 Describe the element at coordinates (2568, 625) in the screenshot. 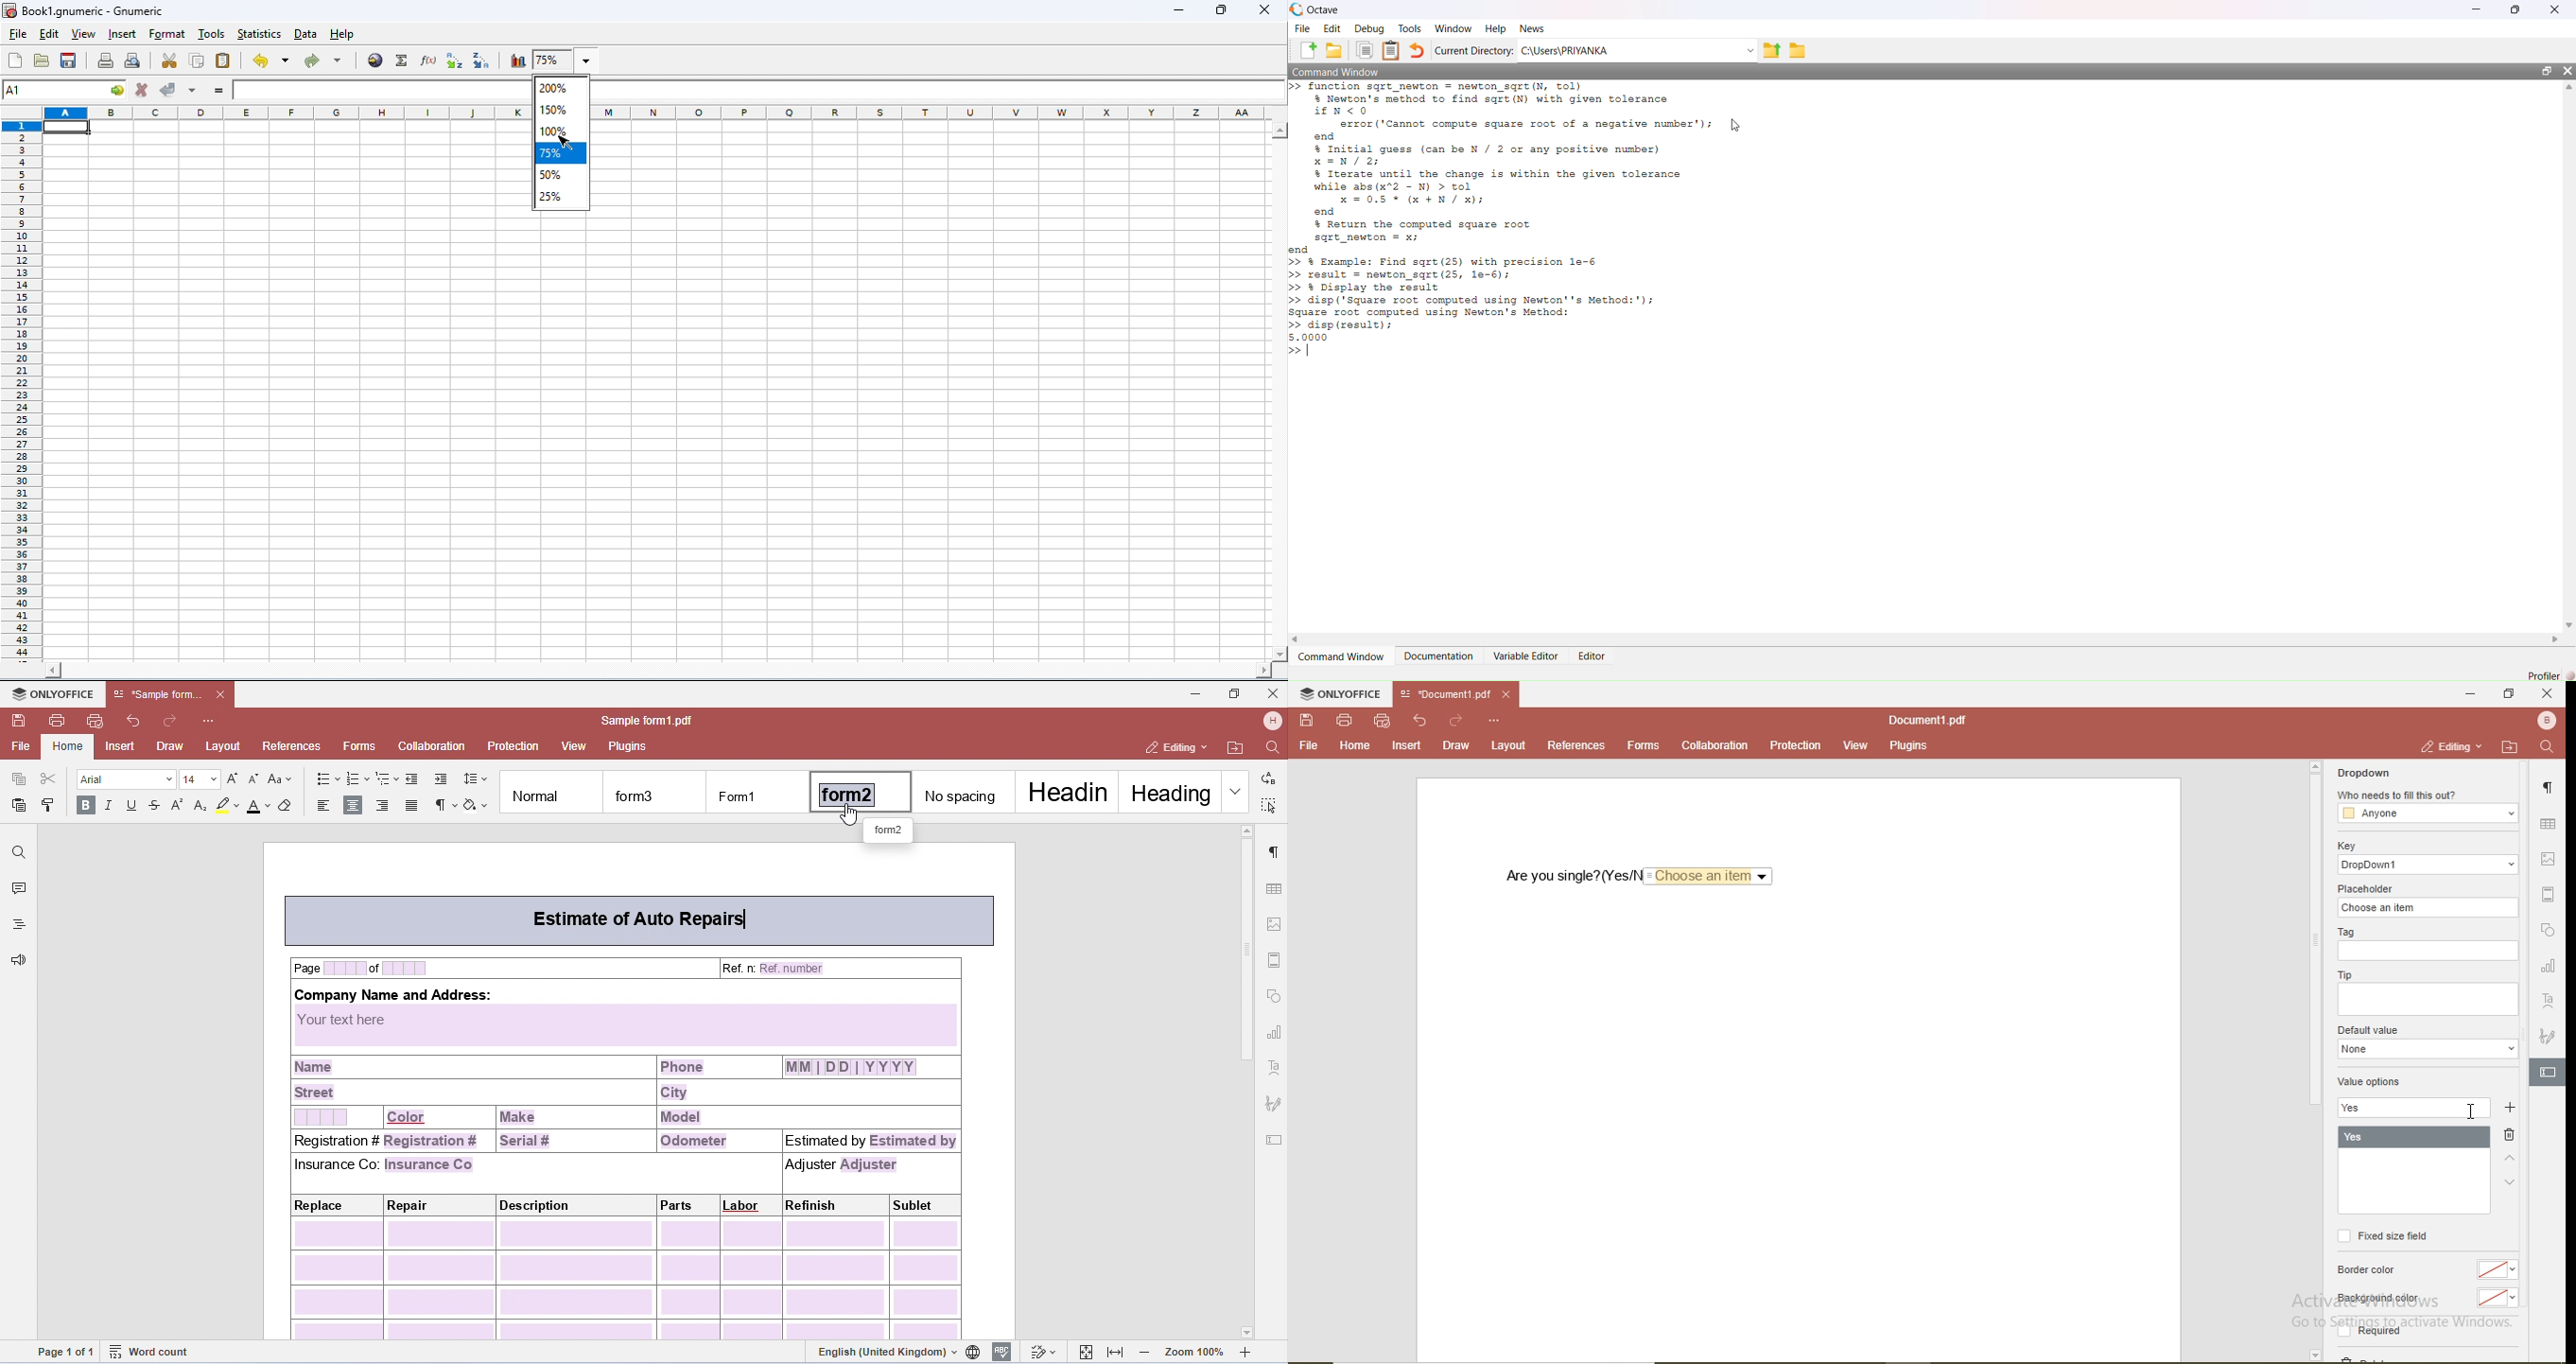

I see `Down` at that location.